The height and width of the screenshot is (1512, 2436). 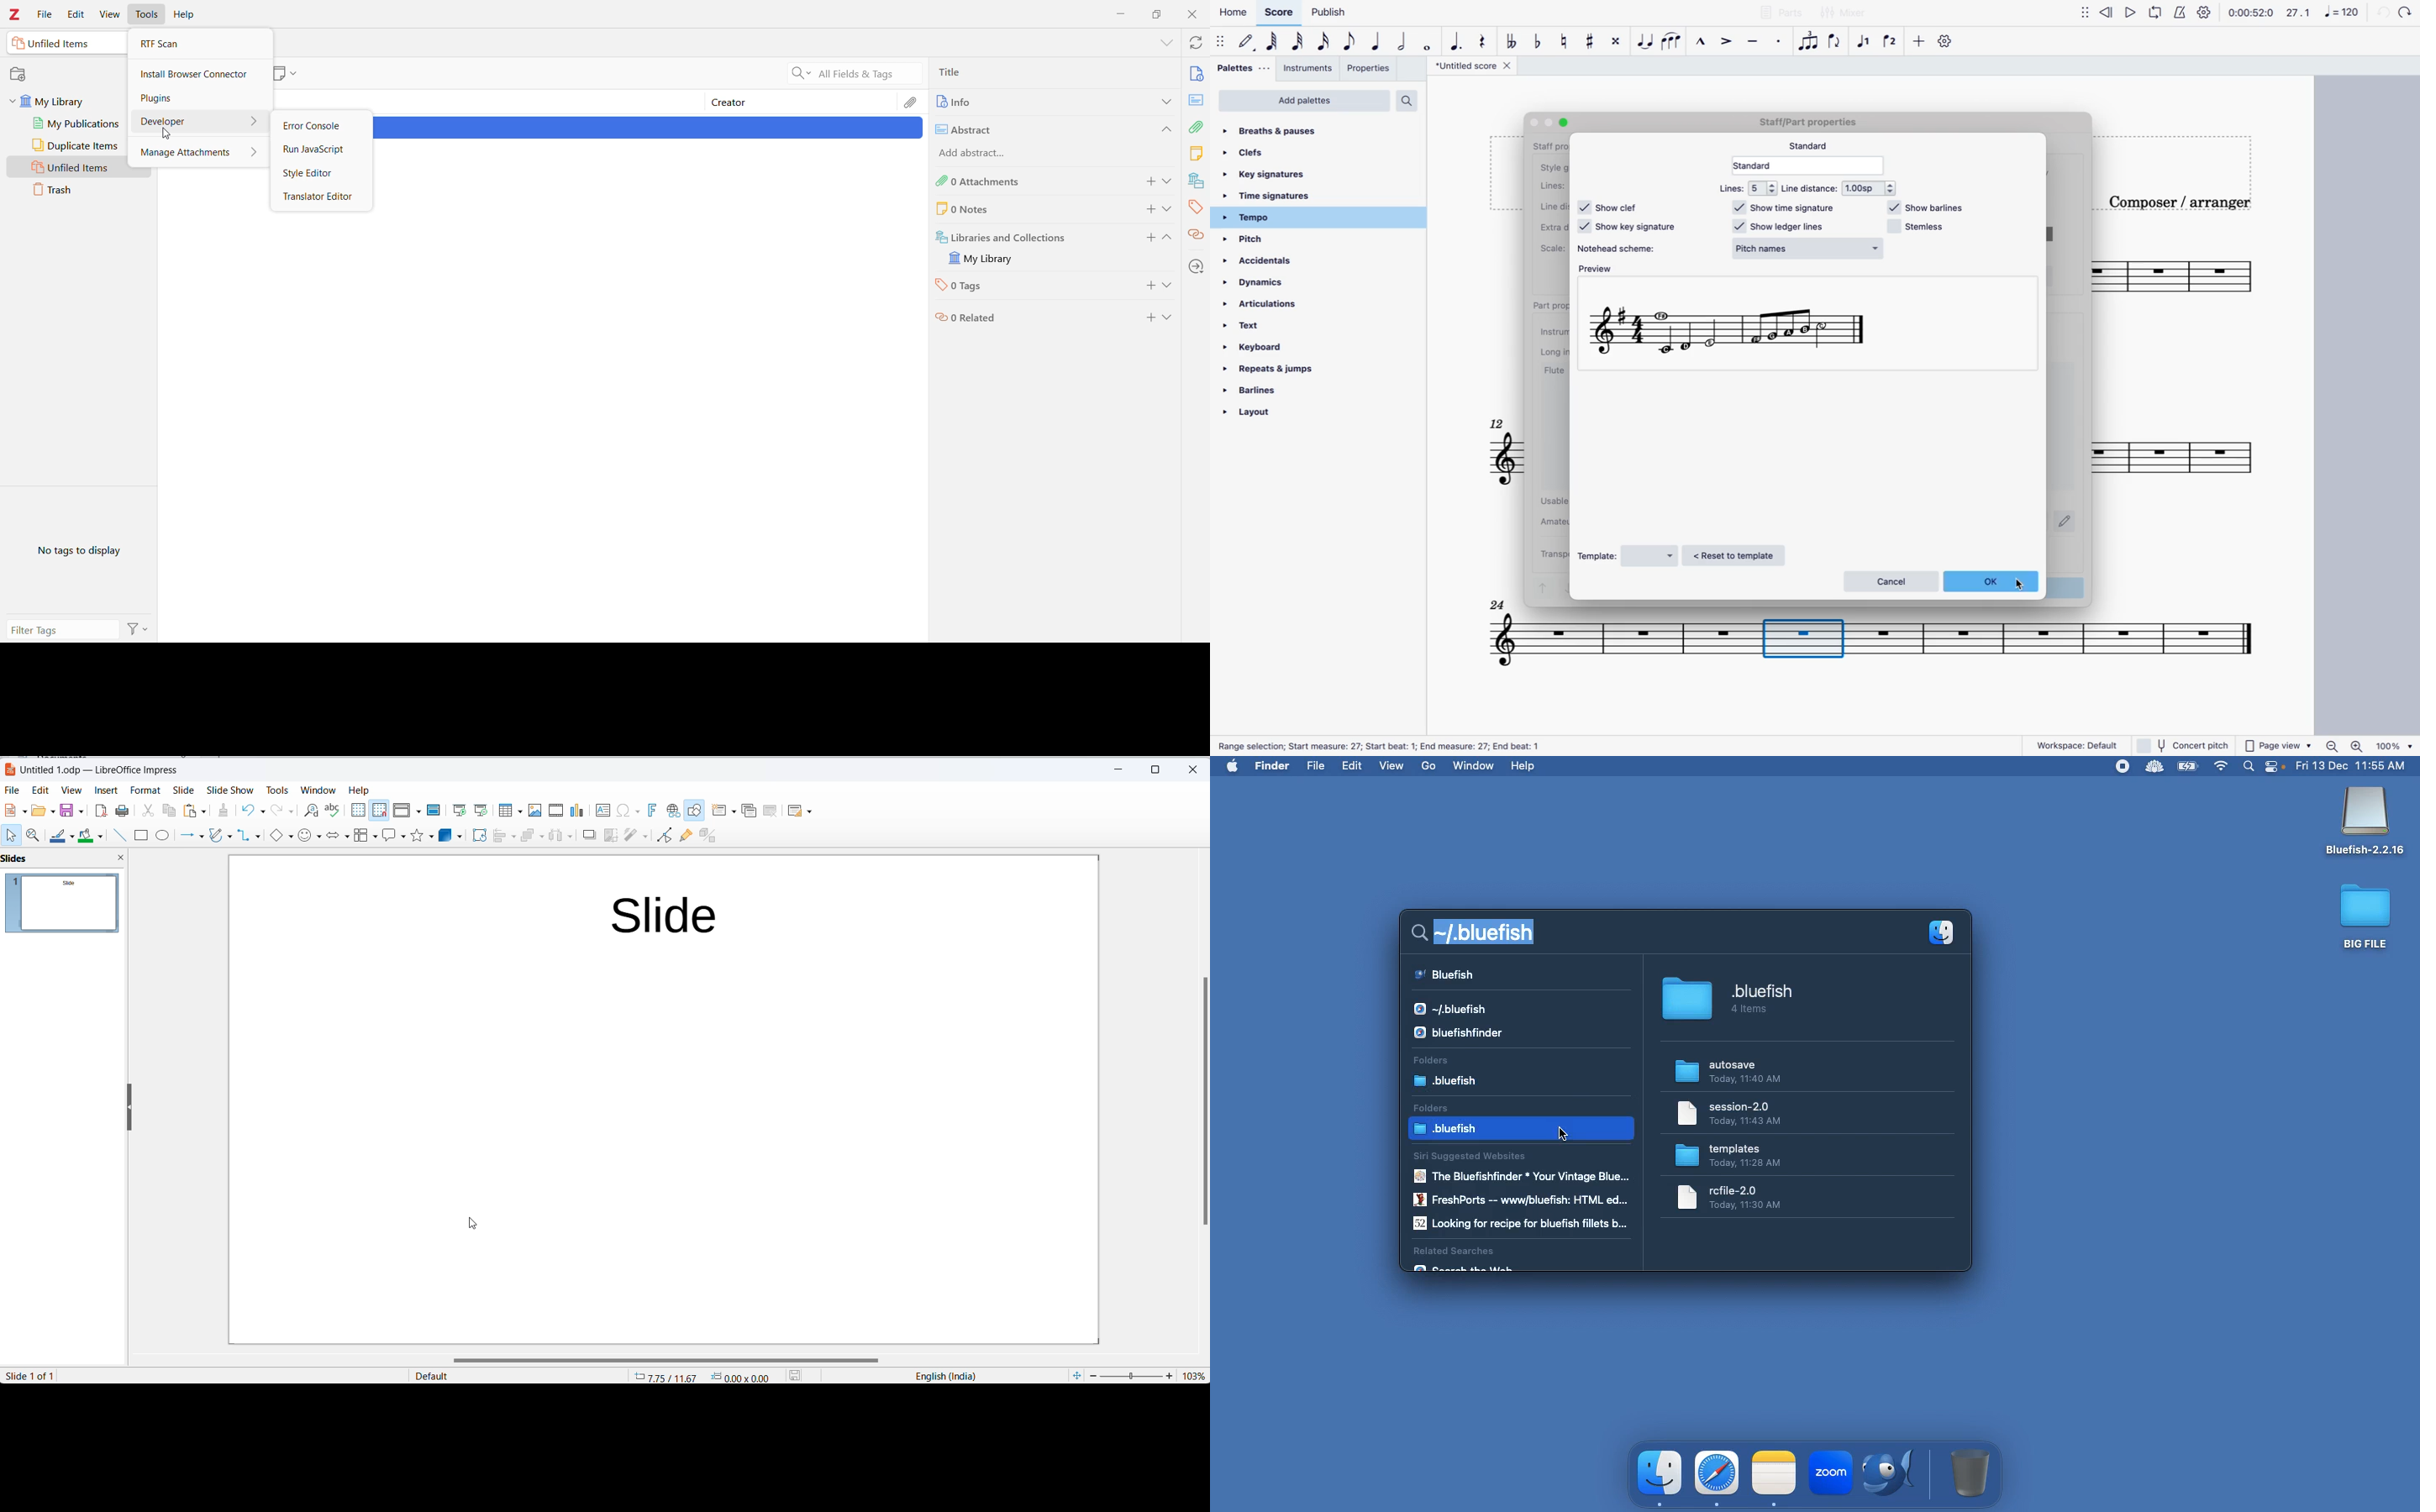 What do you see at coordinates (311, 810) in the screenshot?
I see `Find and replace` at bounding box center [311, 810].